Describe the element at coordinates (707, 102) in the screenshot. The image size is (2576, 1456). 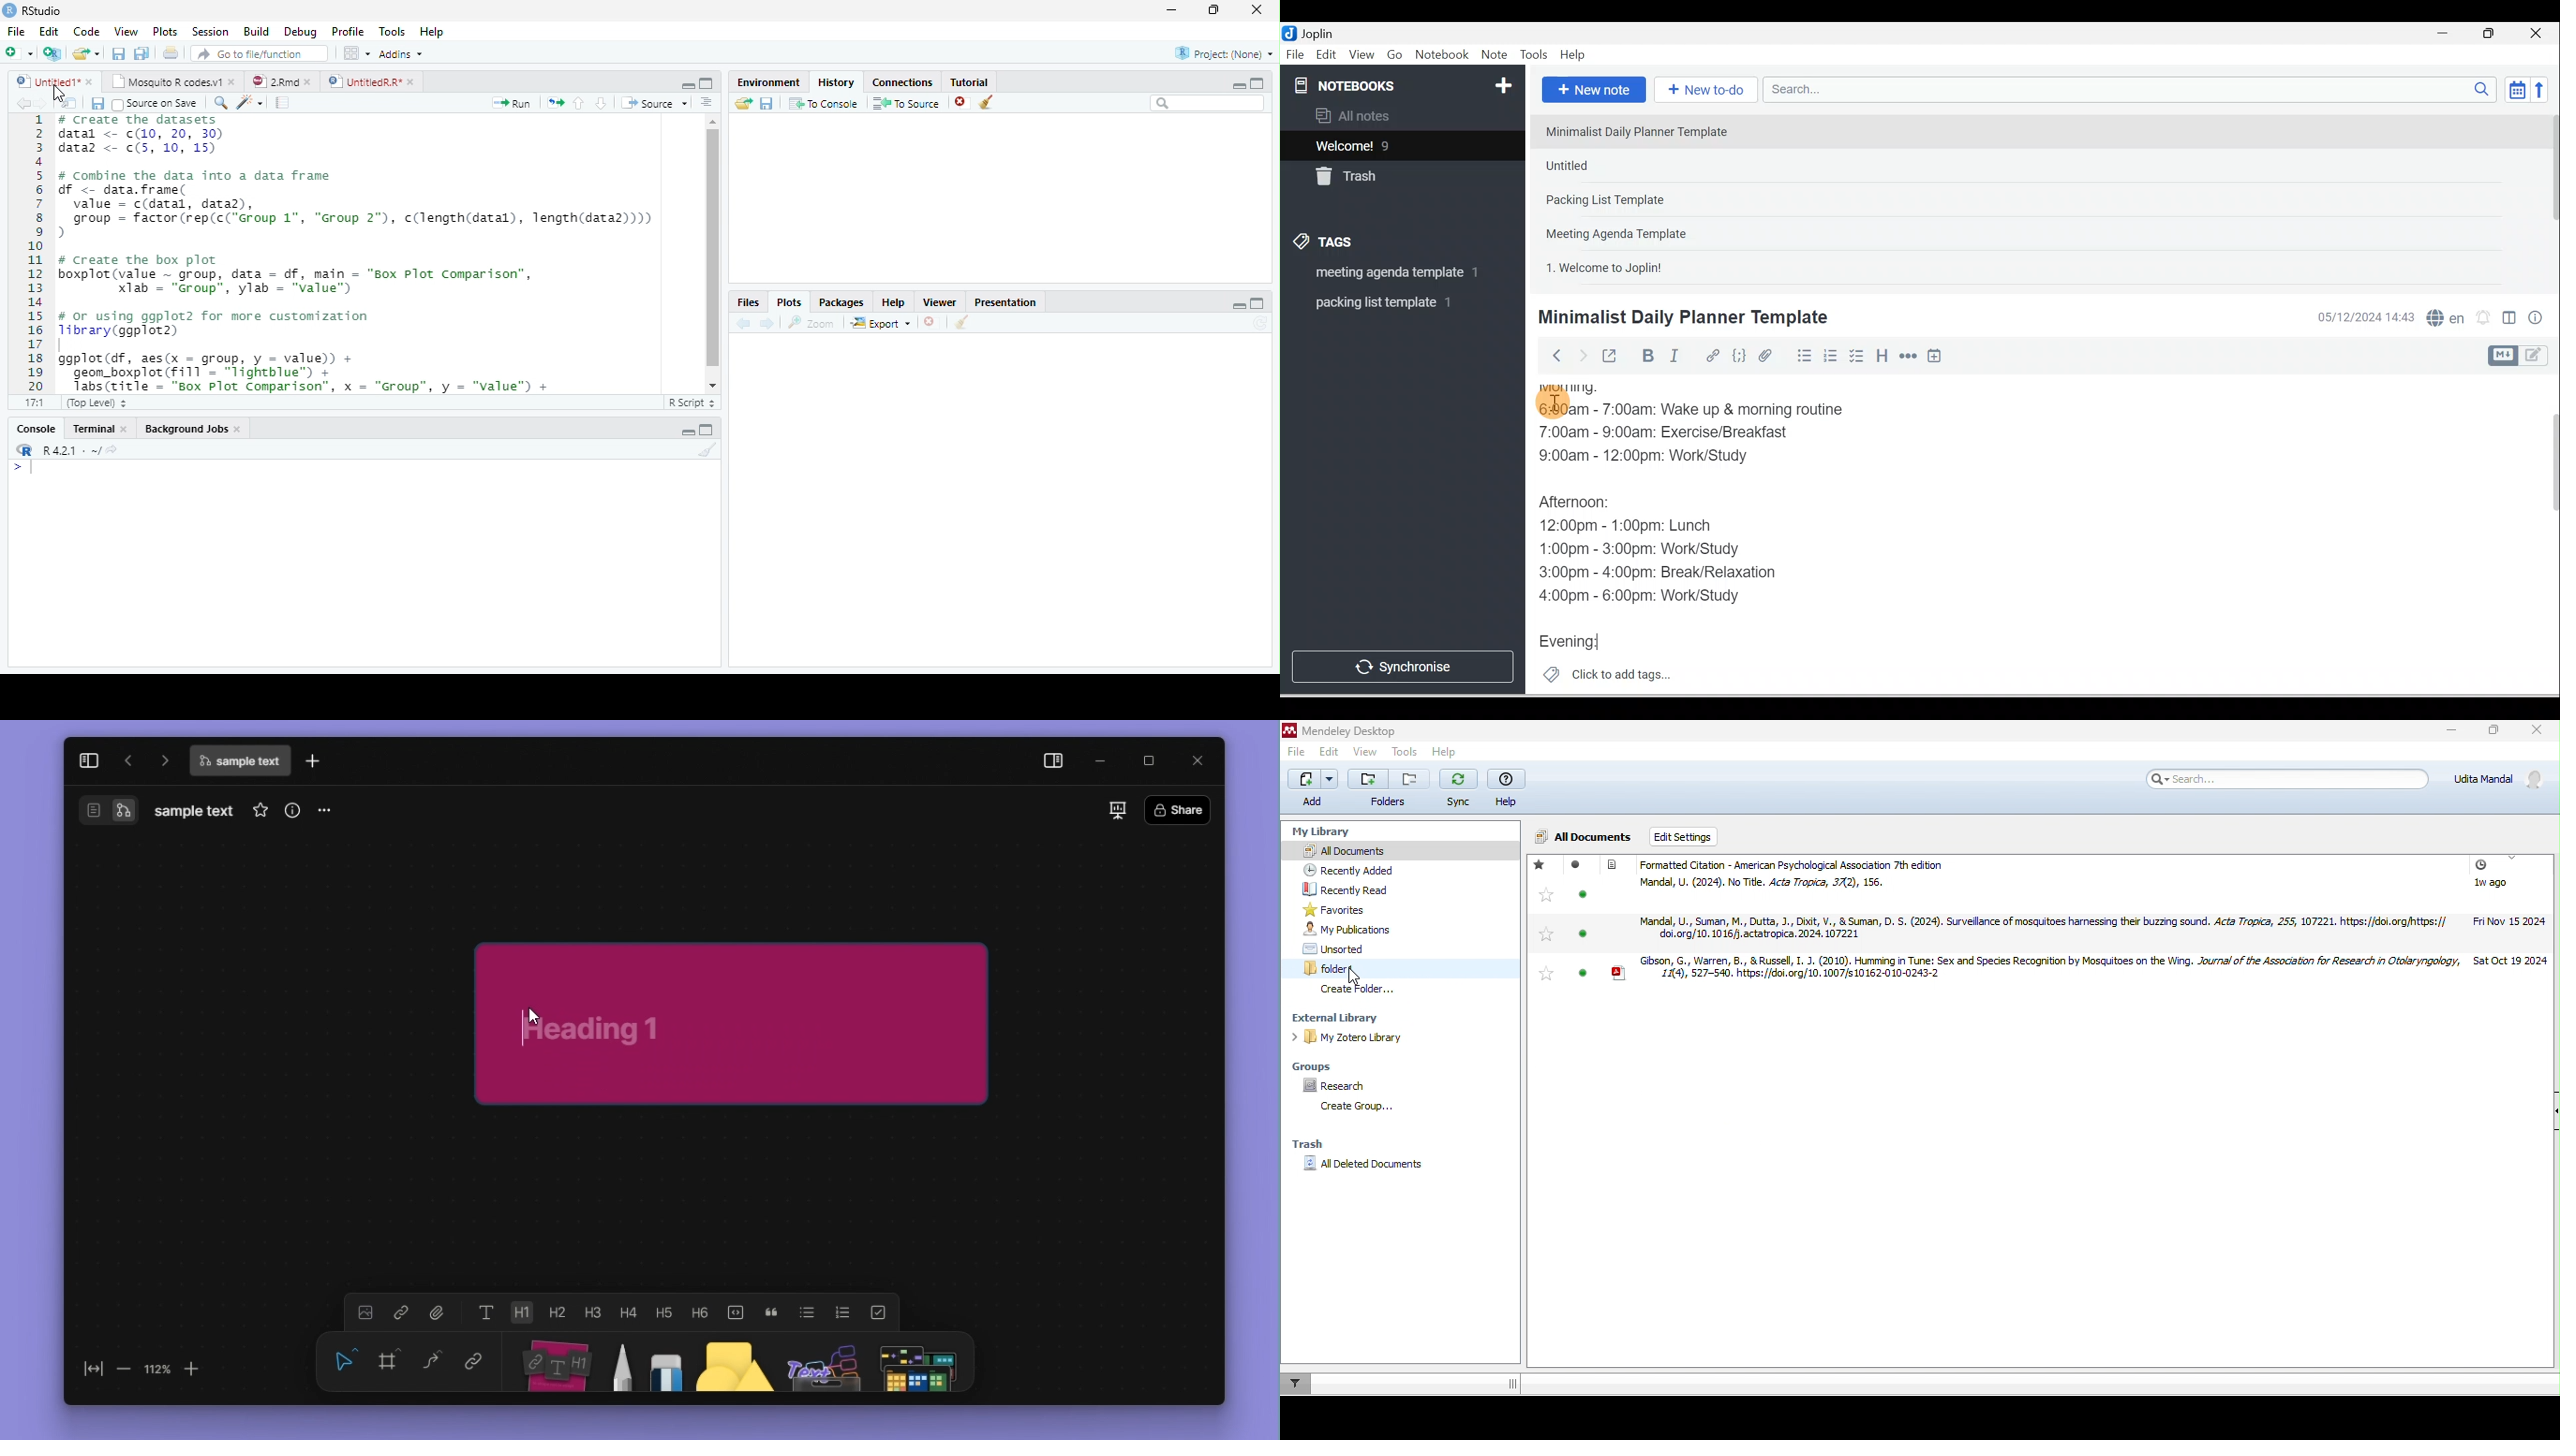
I see `Show document outline` at that location.